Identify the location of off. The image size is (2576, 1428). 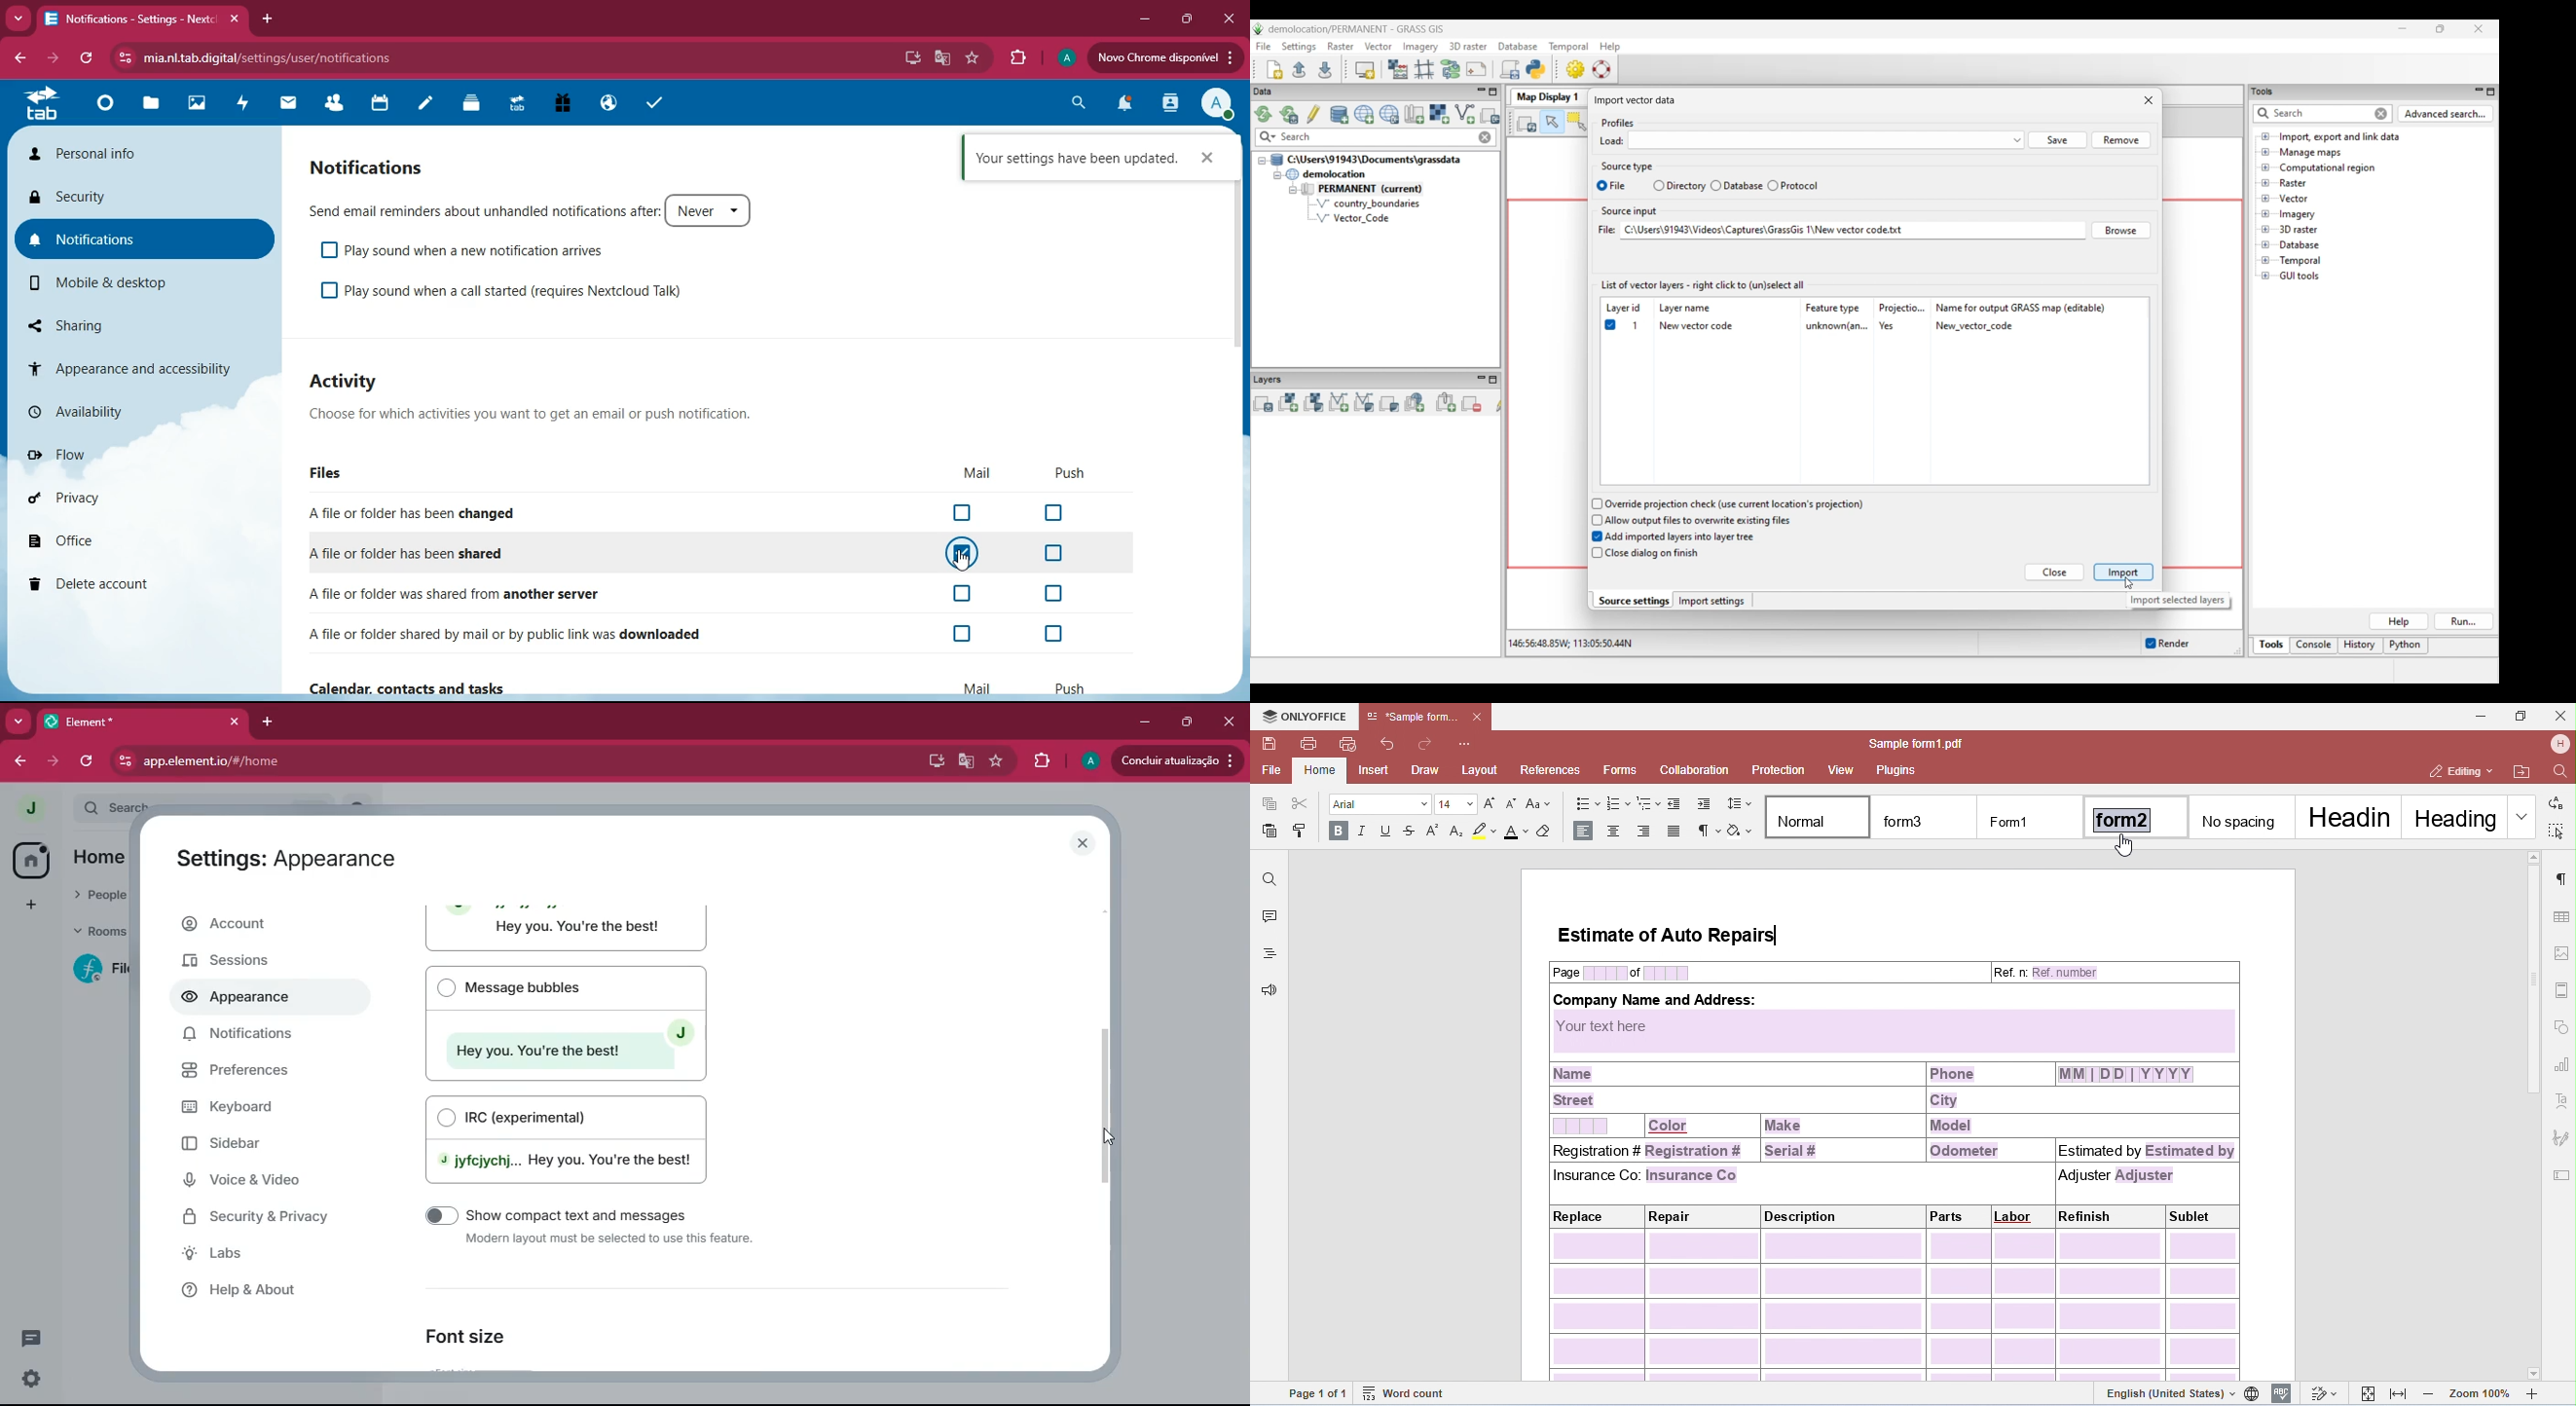
(969, 593).